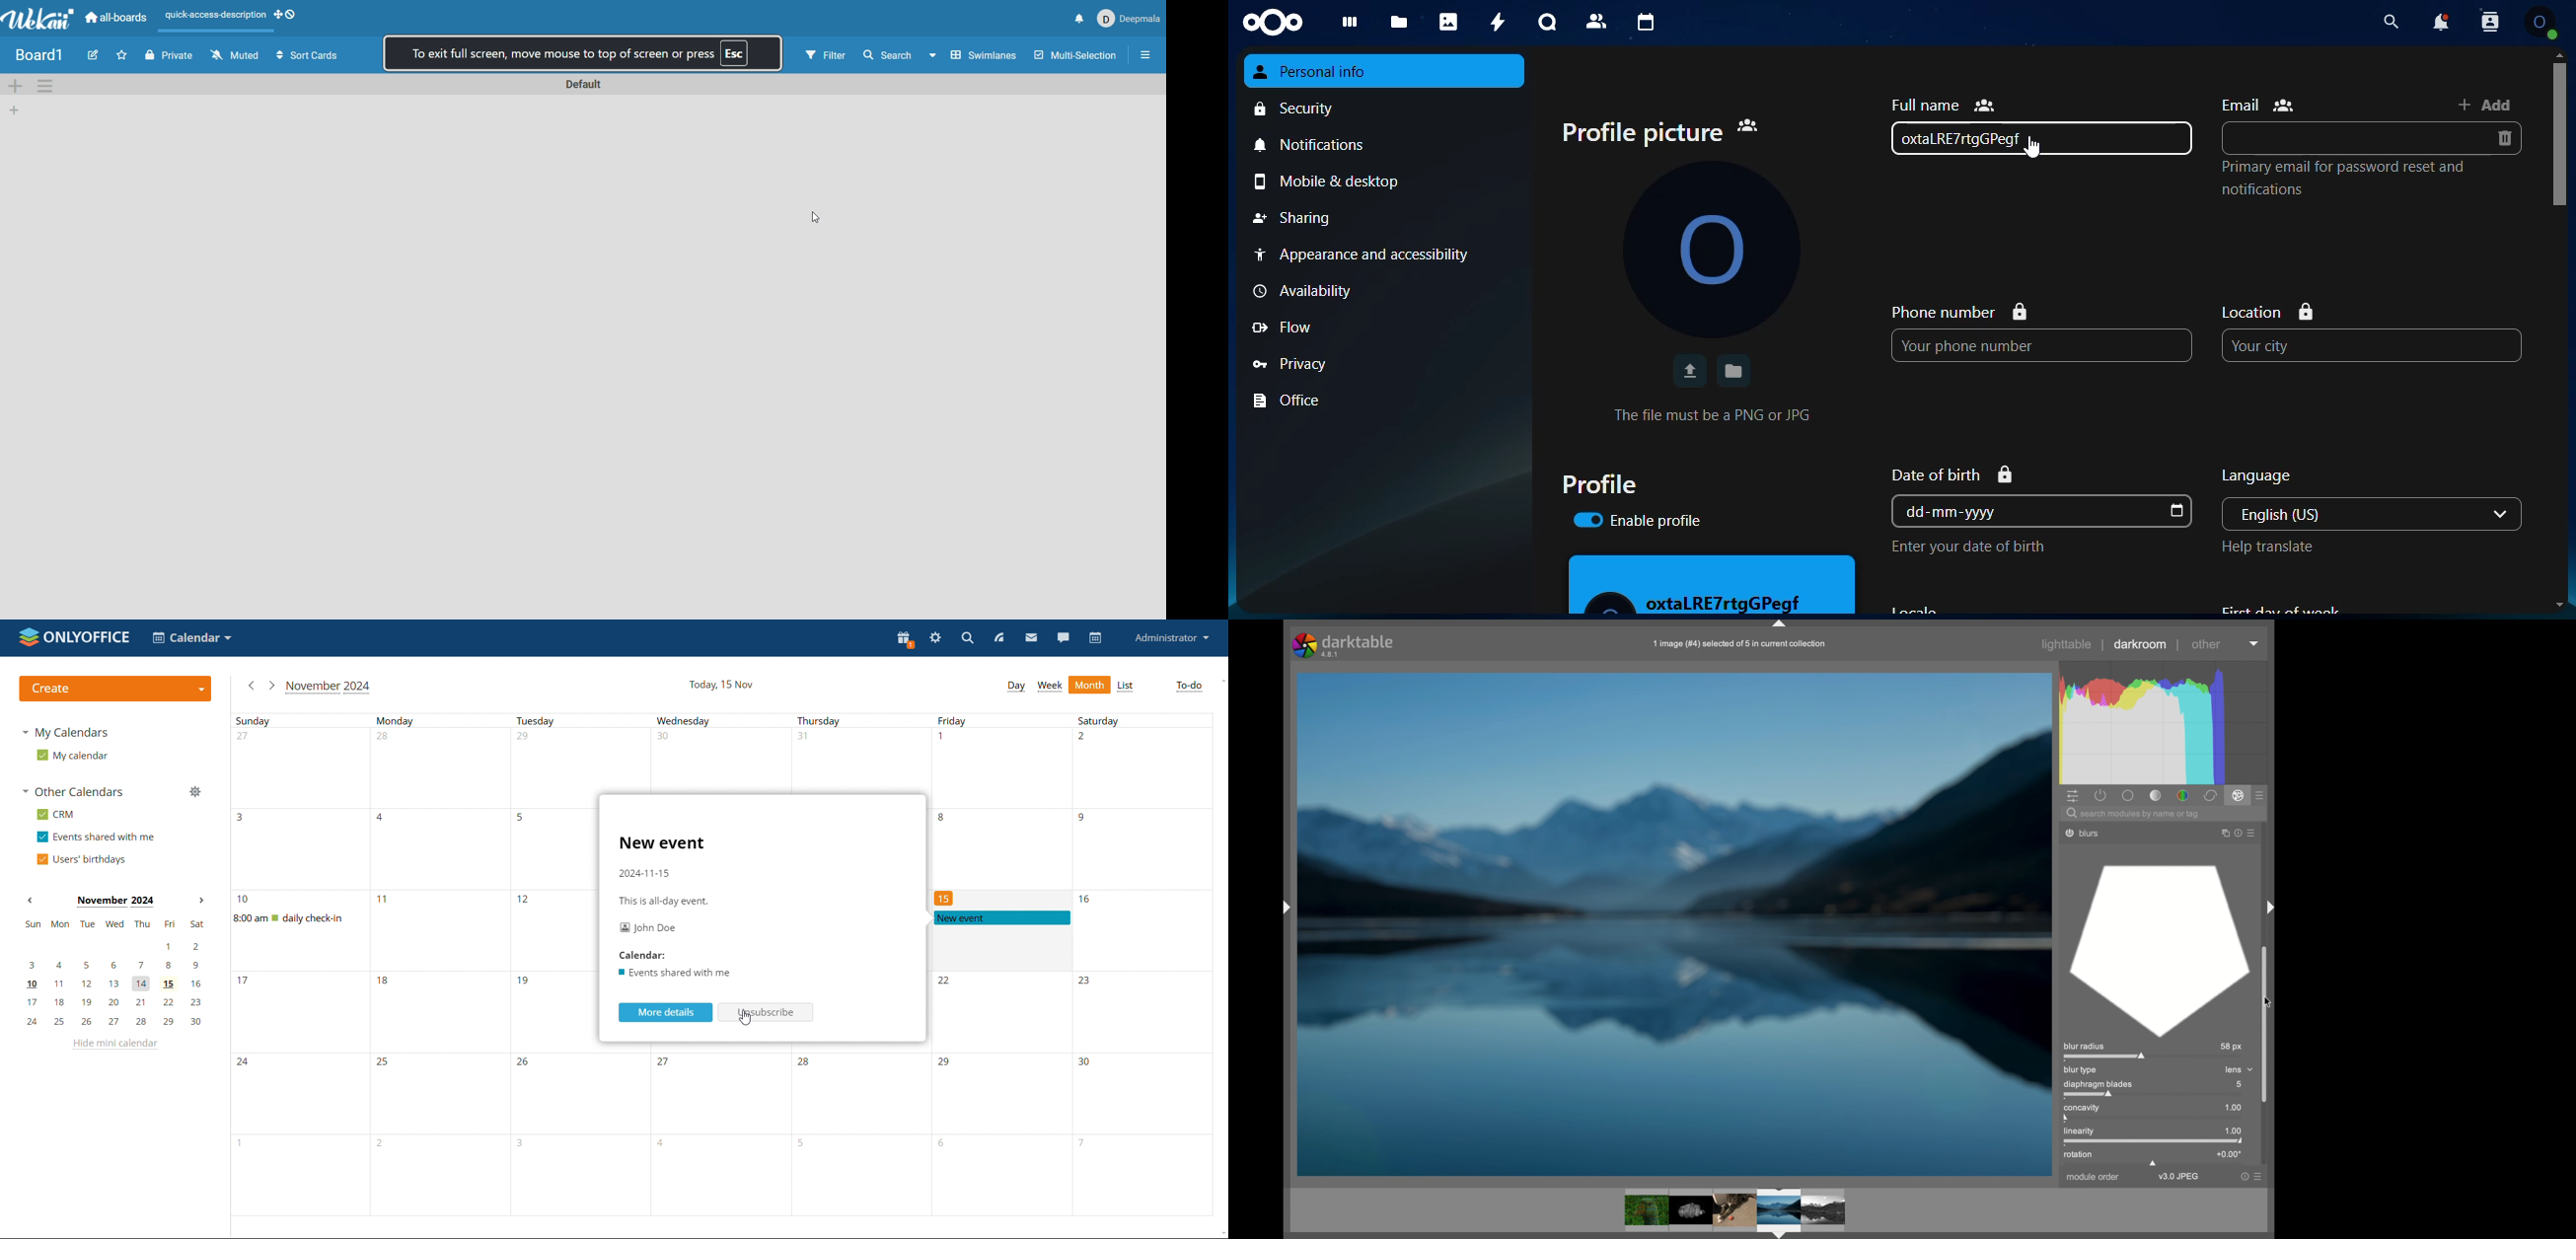 The width and height of the screenshot is (2576, 1260). What do you see at coordinates (2539, 22) in the screenshot?
I see `profile` at bounding box center [2539, 22].